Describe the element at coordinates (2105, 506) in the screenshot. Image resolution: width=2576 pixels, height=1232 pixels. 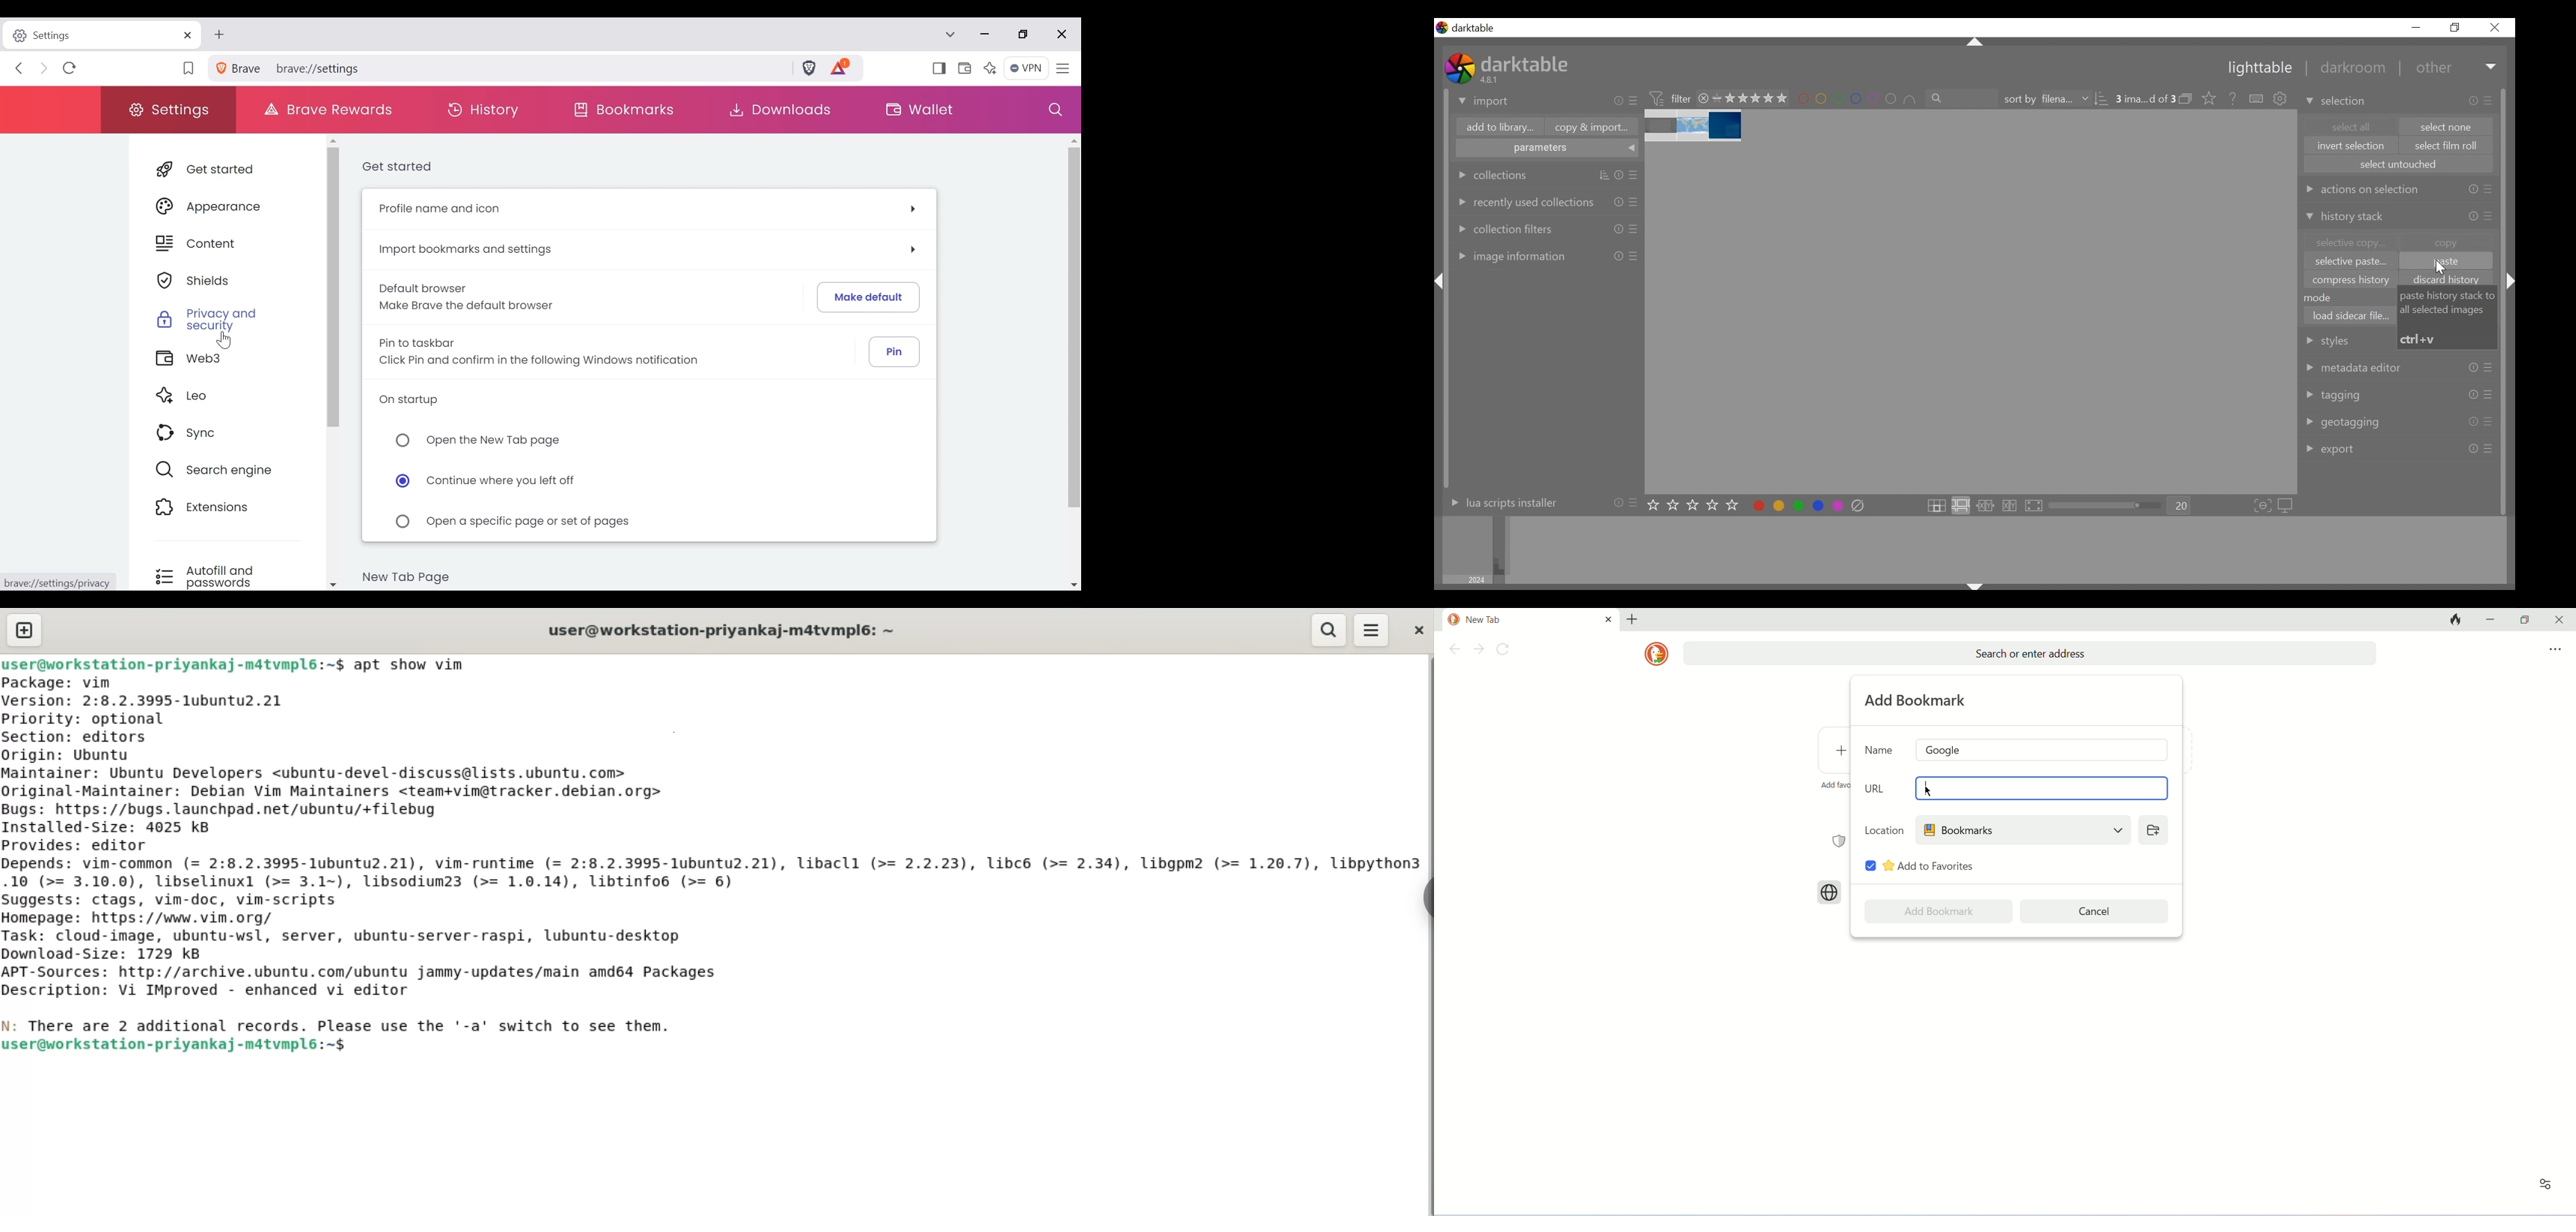
I see `zoom` at that location.